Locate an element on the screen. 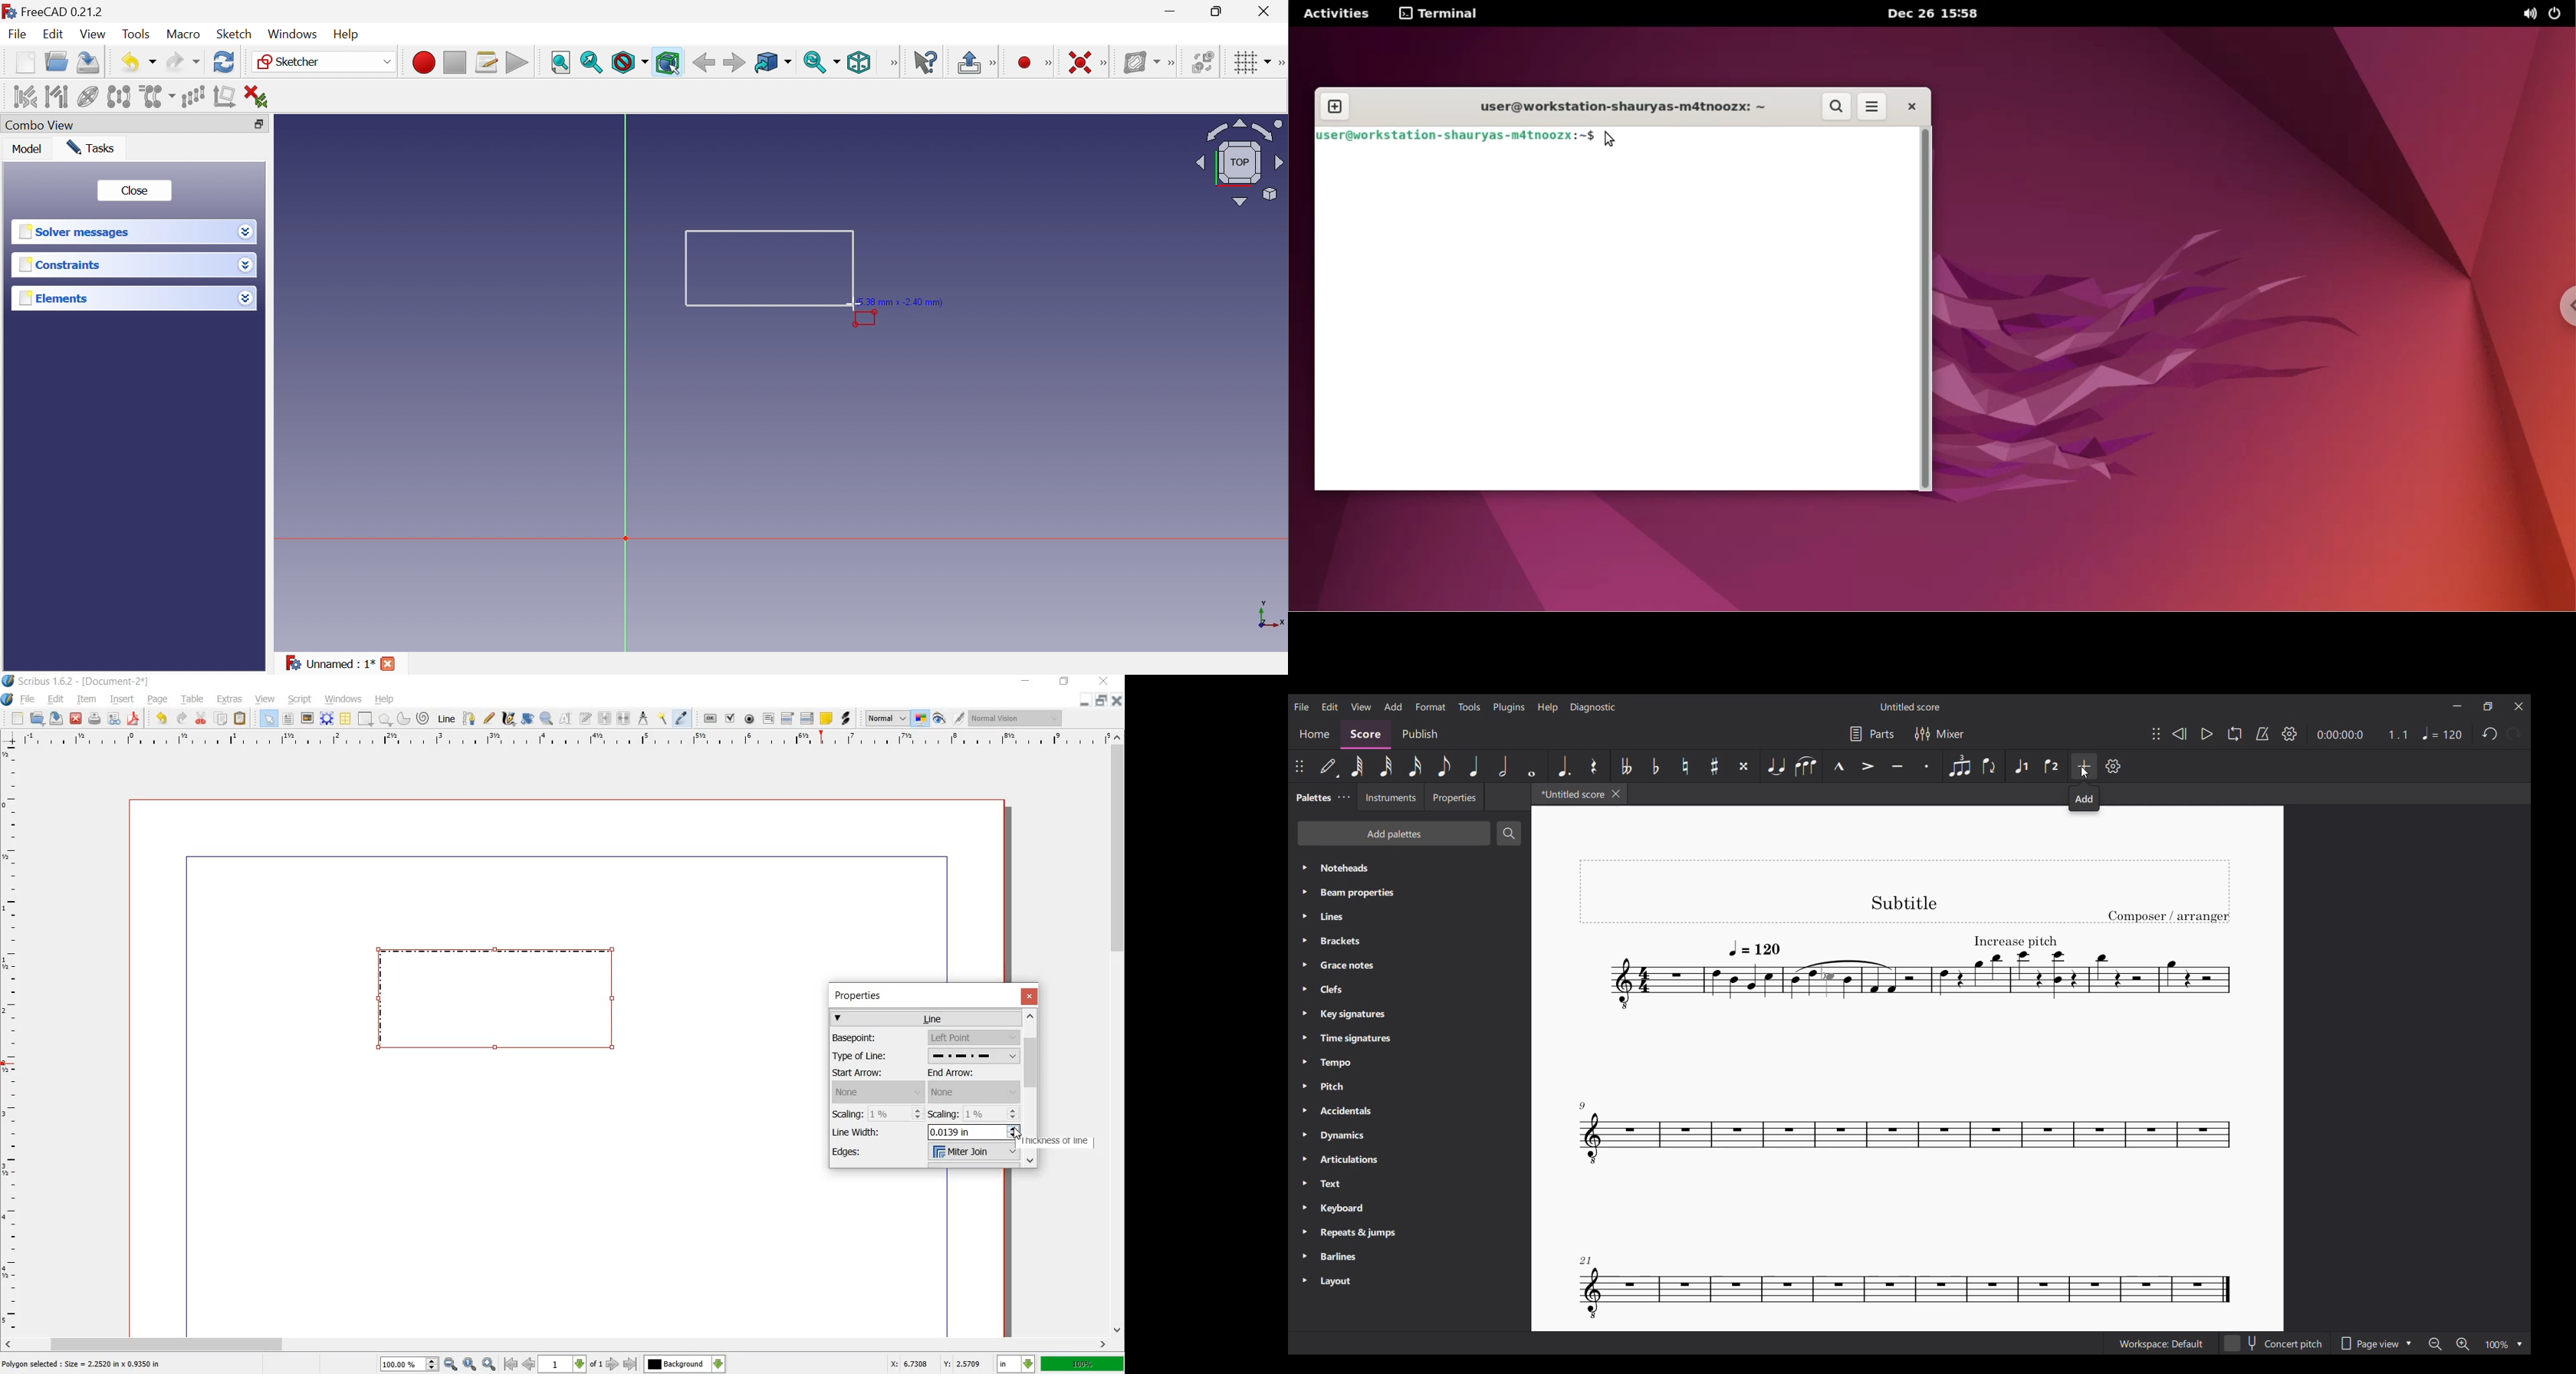 The height and width of the screenshot is (1400, 2576). Current score is located at coordinates (1906, 1096).